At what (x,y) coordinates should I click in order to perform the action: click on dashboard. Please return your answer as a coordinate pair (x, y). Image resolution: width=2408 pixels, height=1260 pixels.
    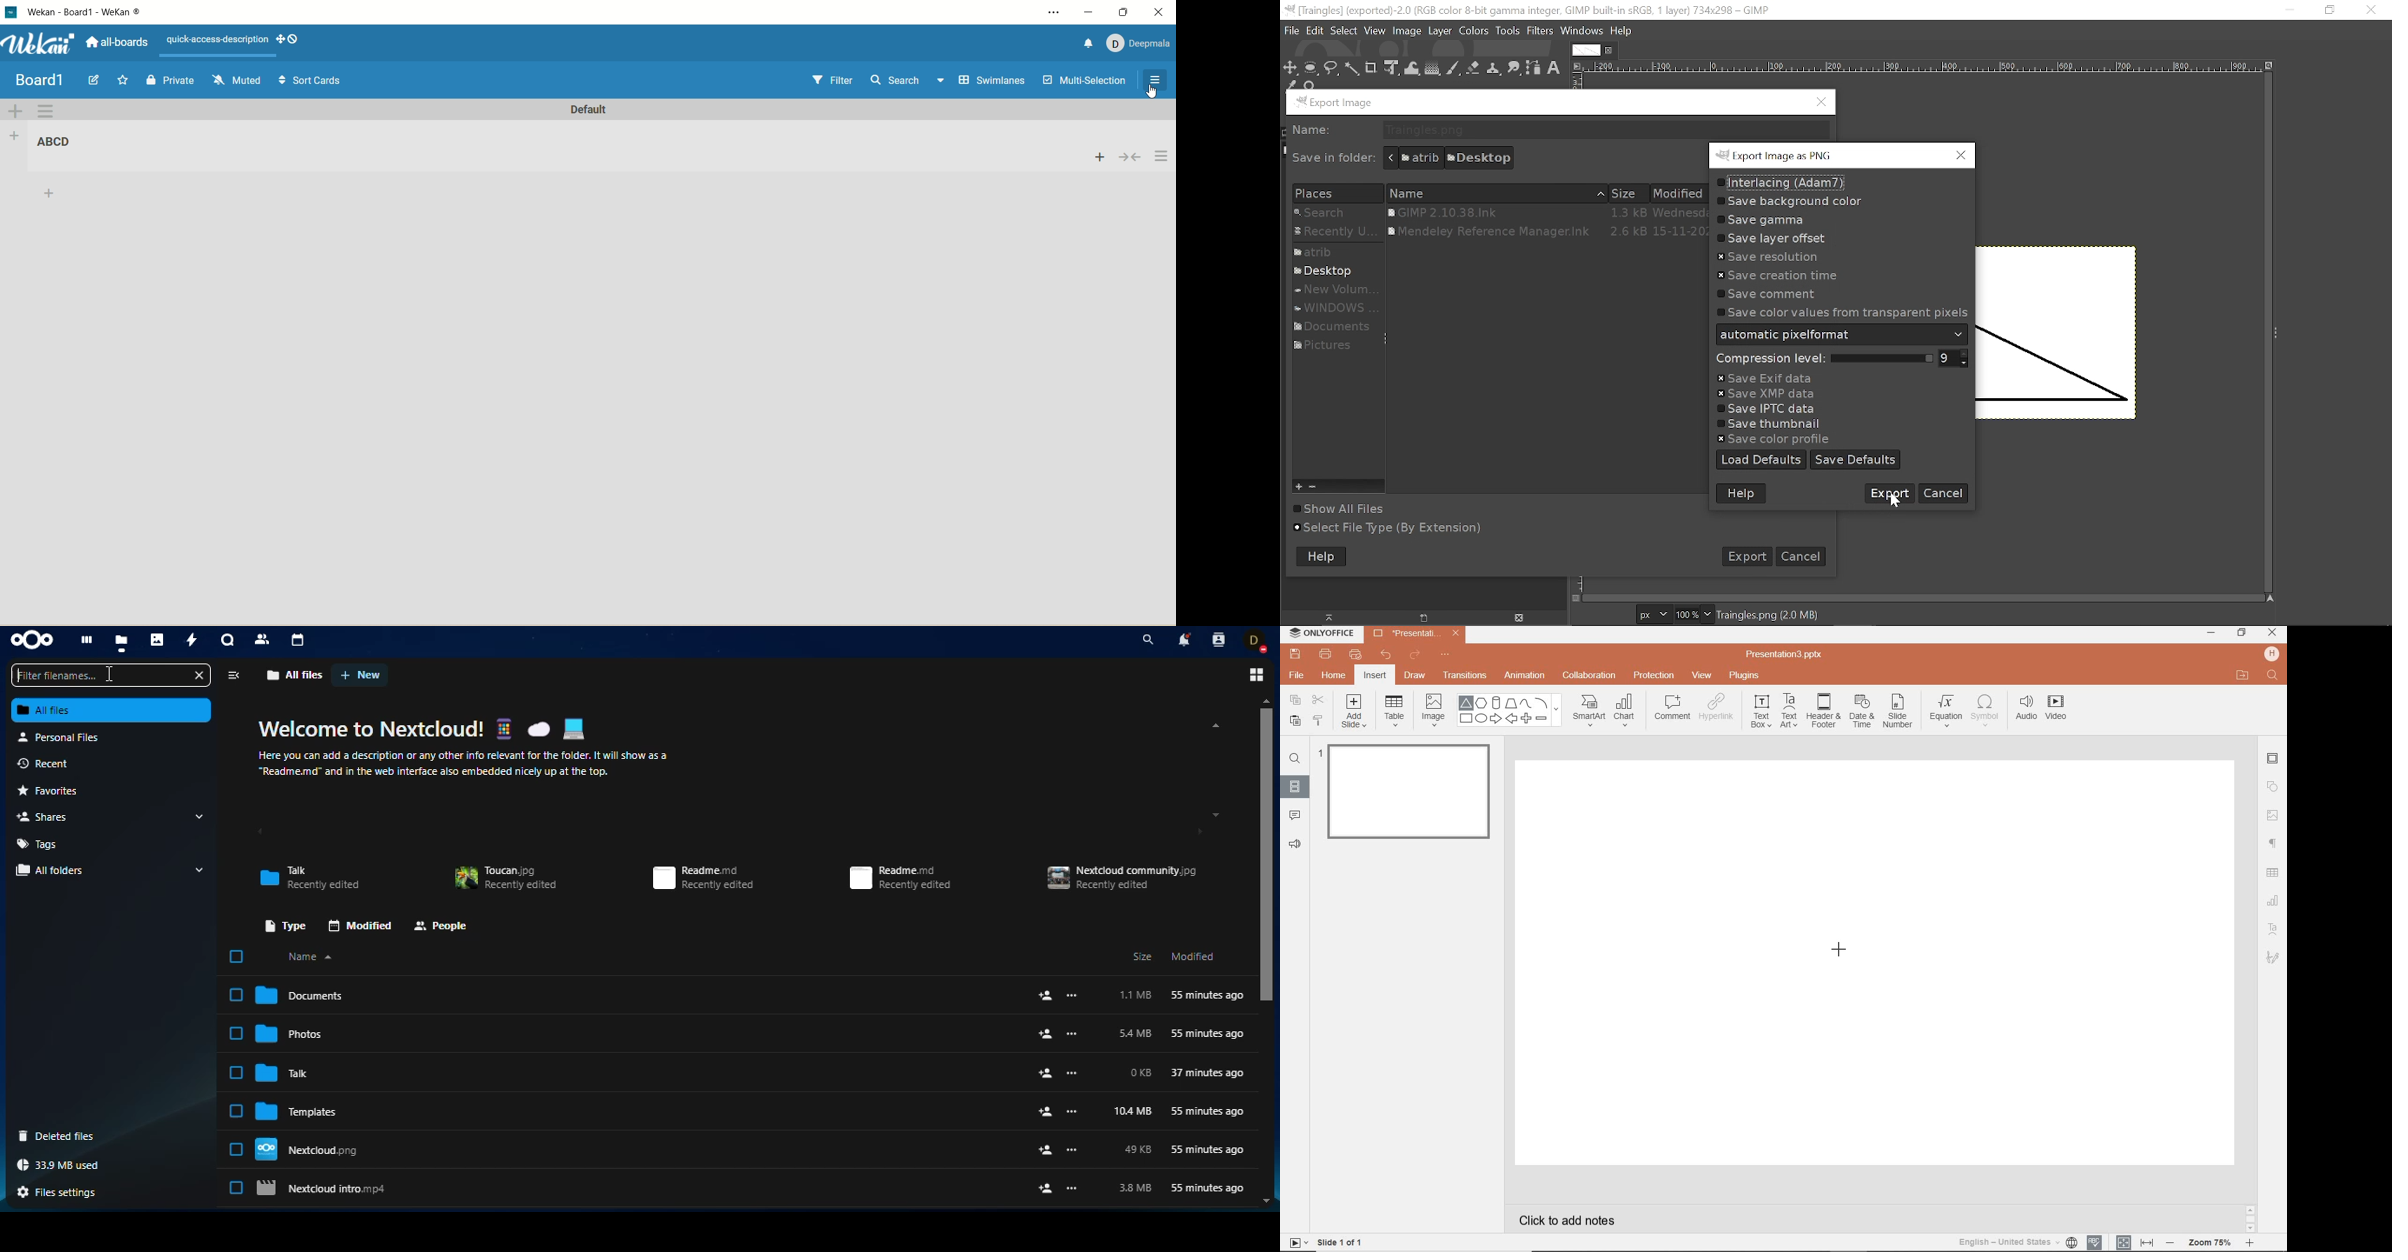
    Looking at the image, I should click on (85, 641).